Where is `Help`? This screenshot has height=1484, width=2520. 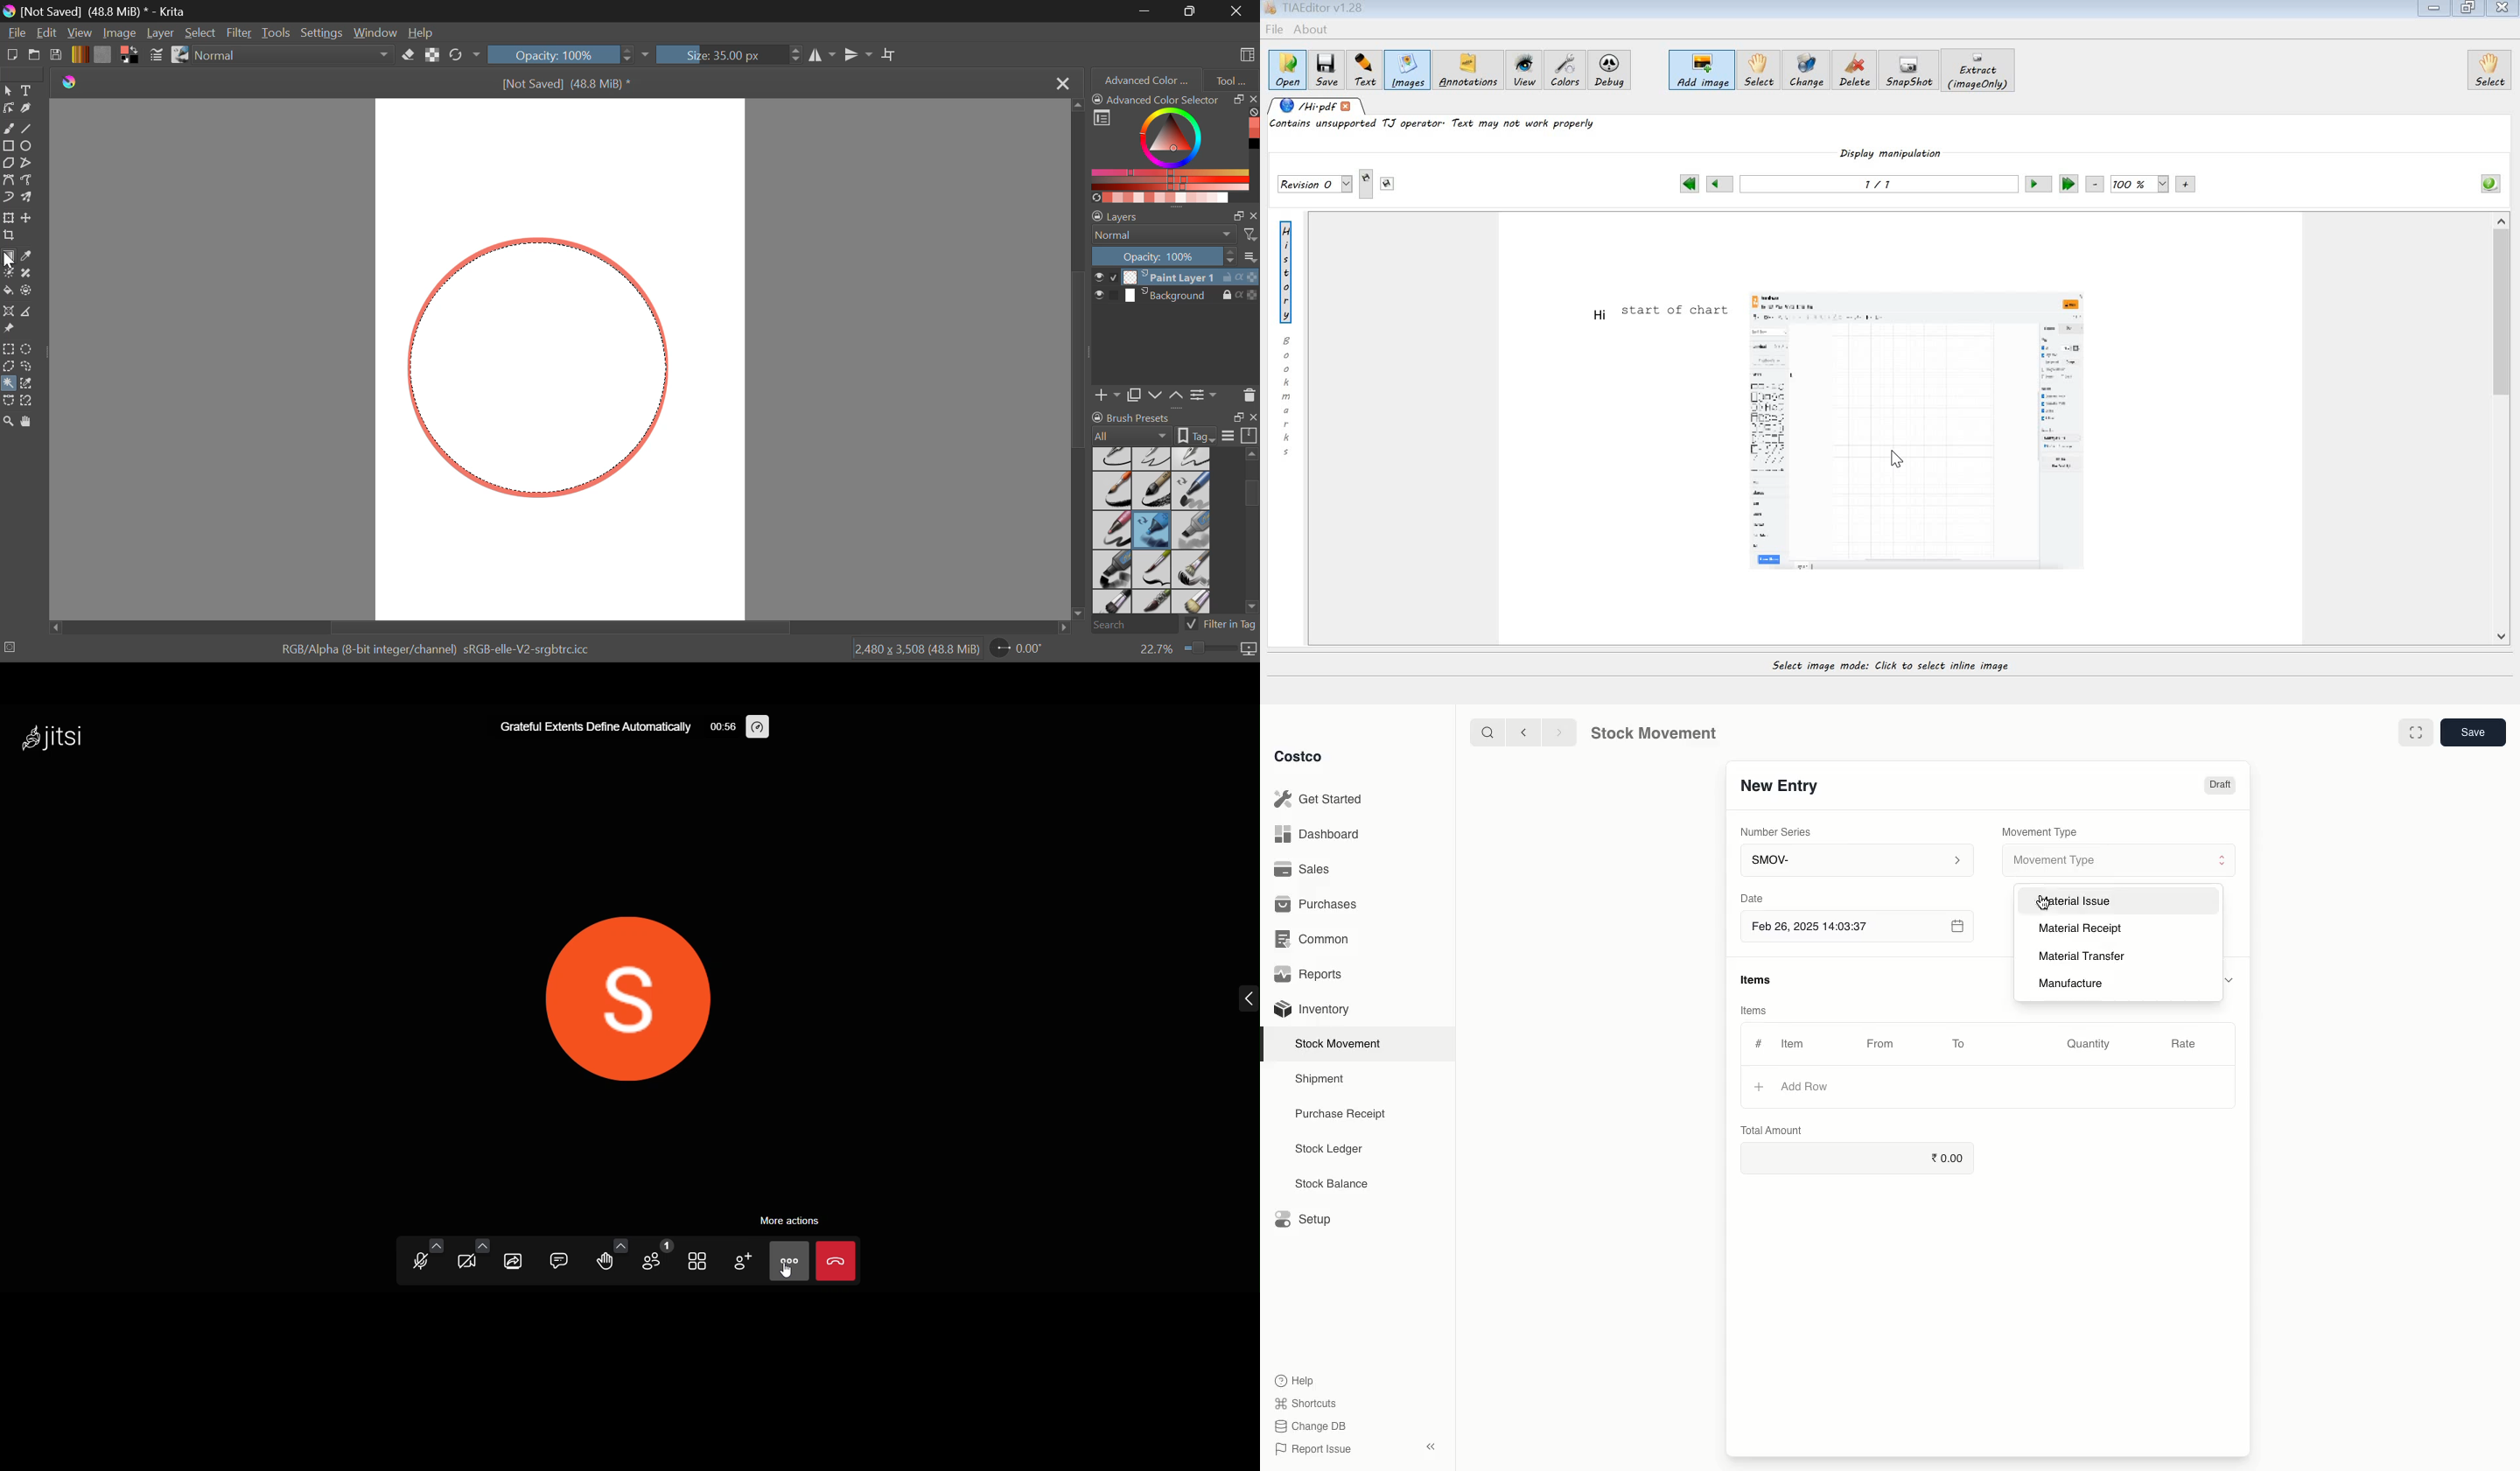
Help is located at coordinates (423, 34).